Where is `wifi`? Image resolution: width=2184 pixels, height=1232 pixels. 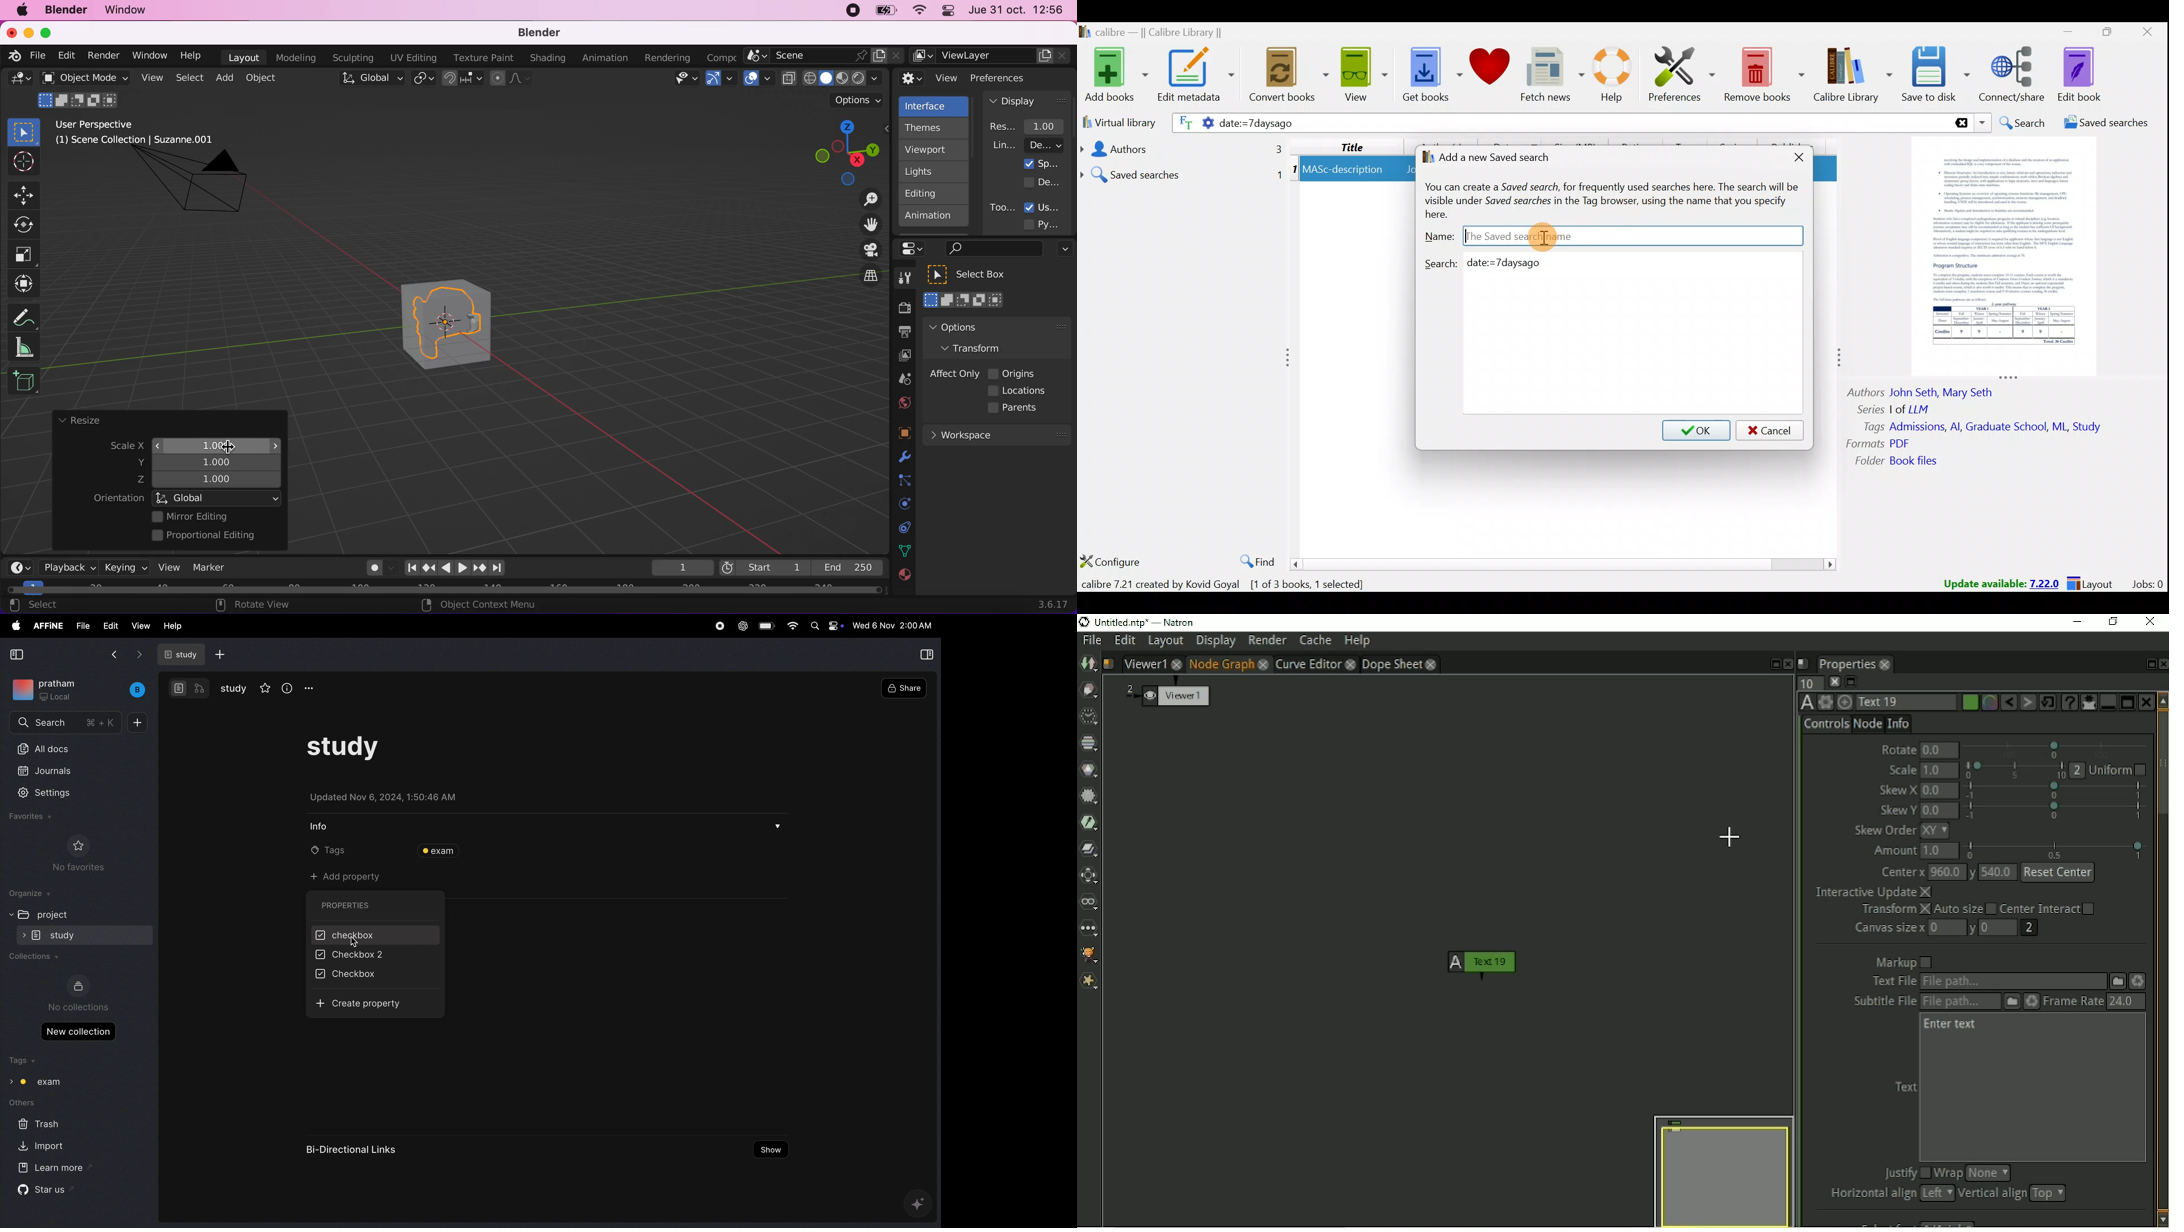 wifi is located at coordinates (917, 12).